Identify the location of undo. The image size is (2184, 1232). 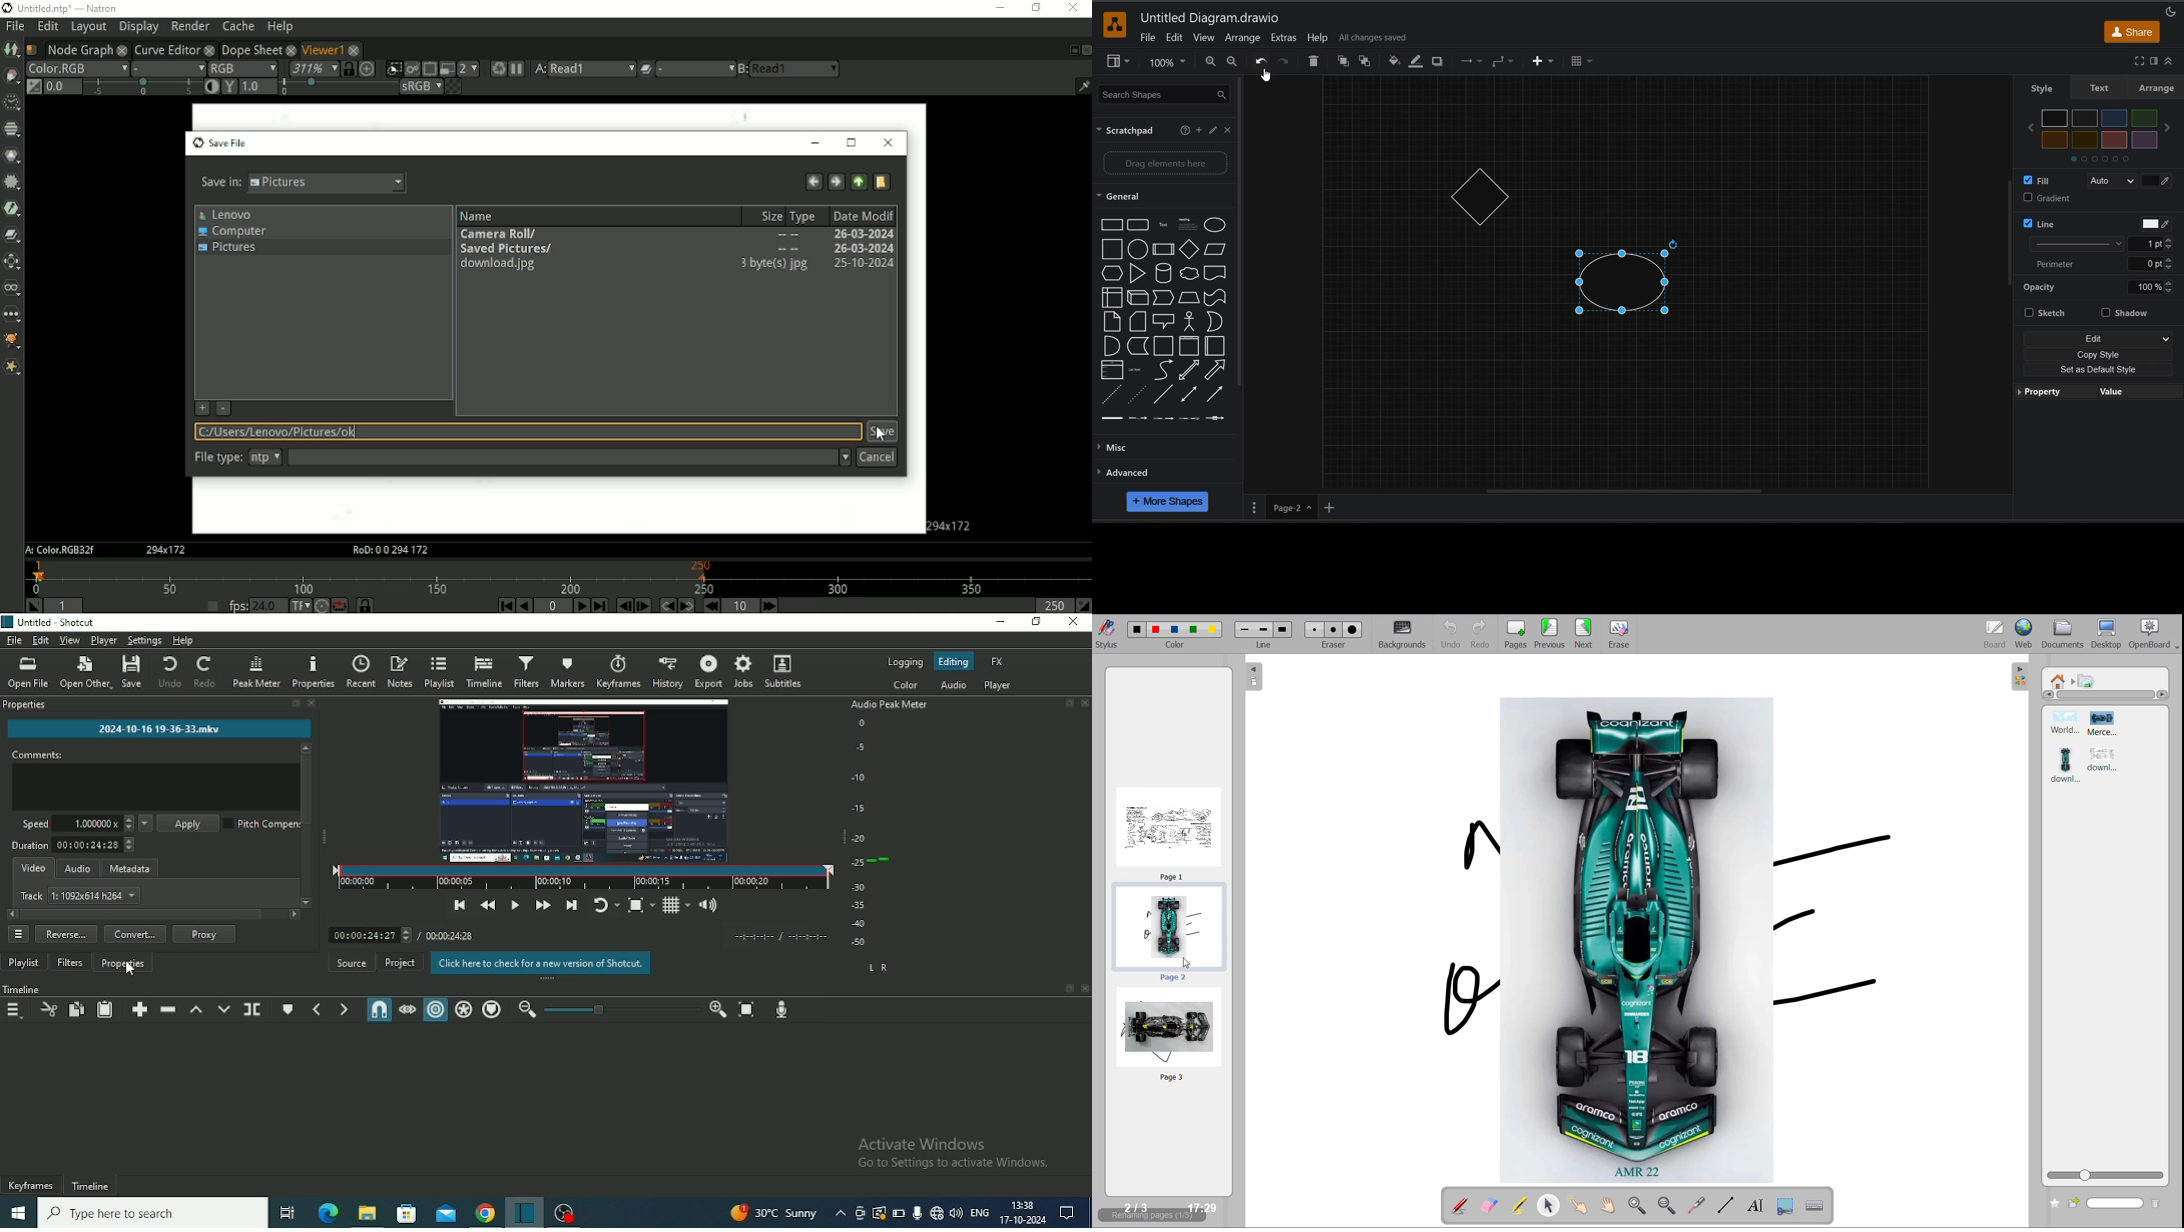
(1262, 61).